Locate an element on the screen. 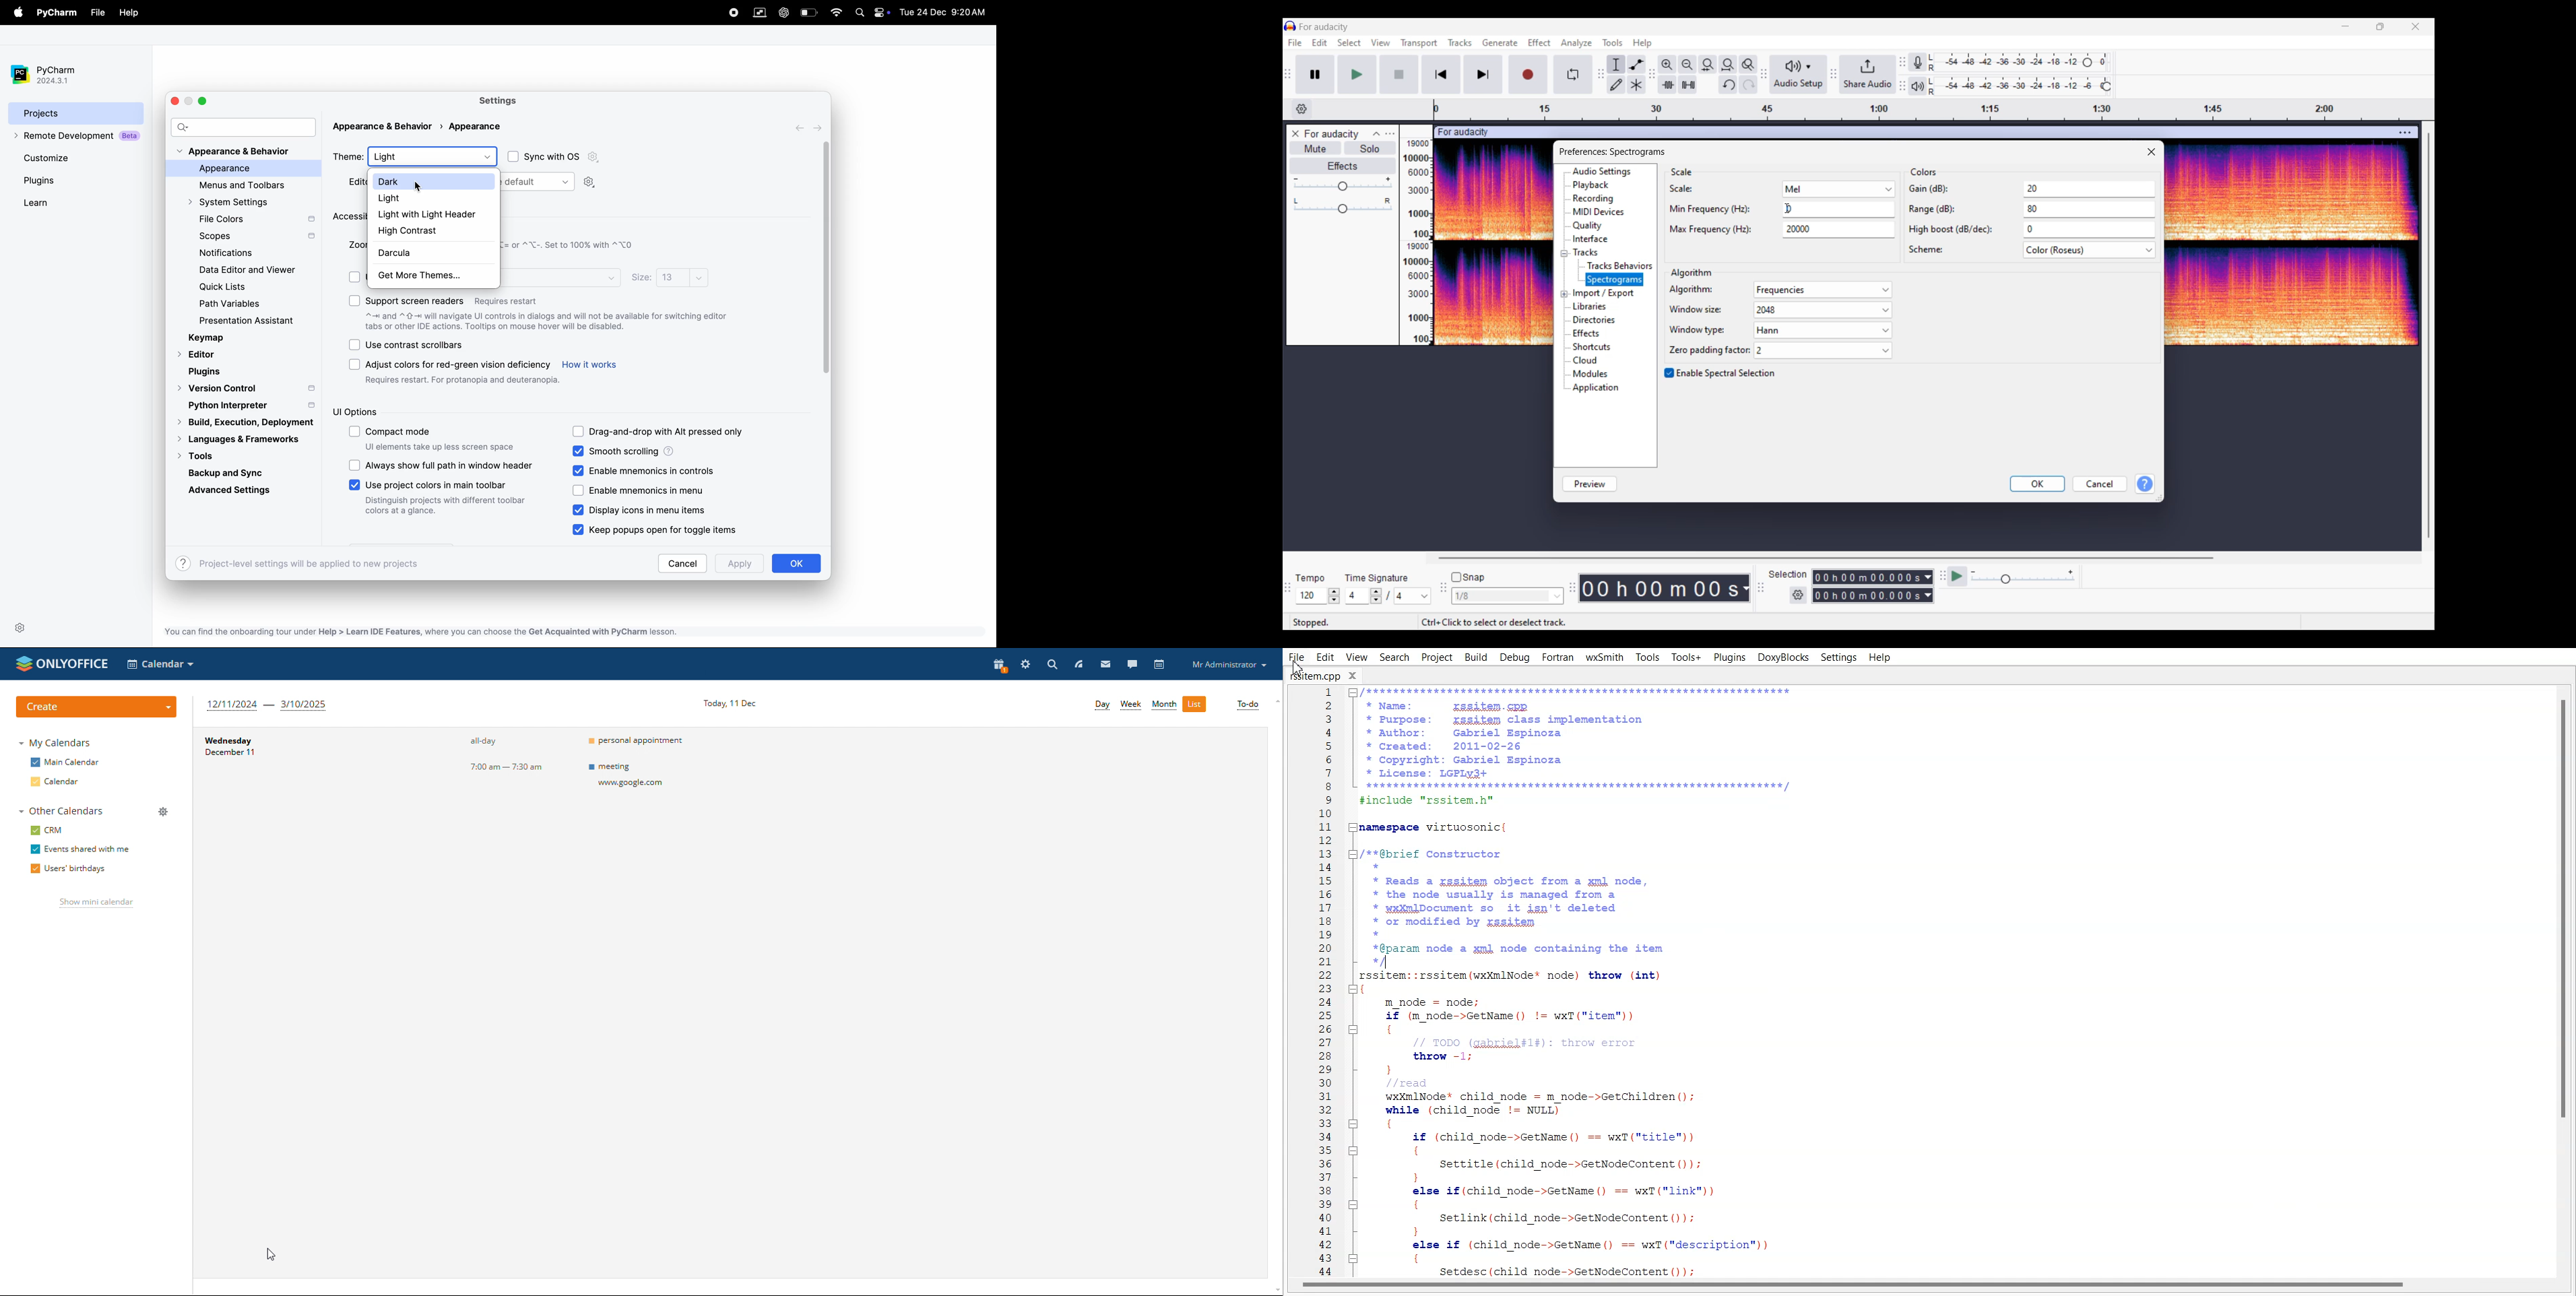  change with / is located at coordinates (568, 246).